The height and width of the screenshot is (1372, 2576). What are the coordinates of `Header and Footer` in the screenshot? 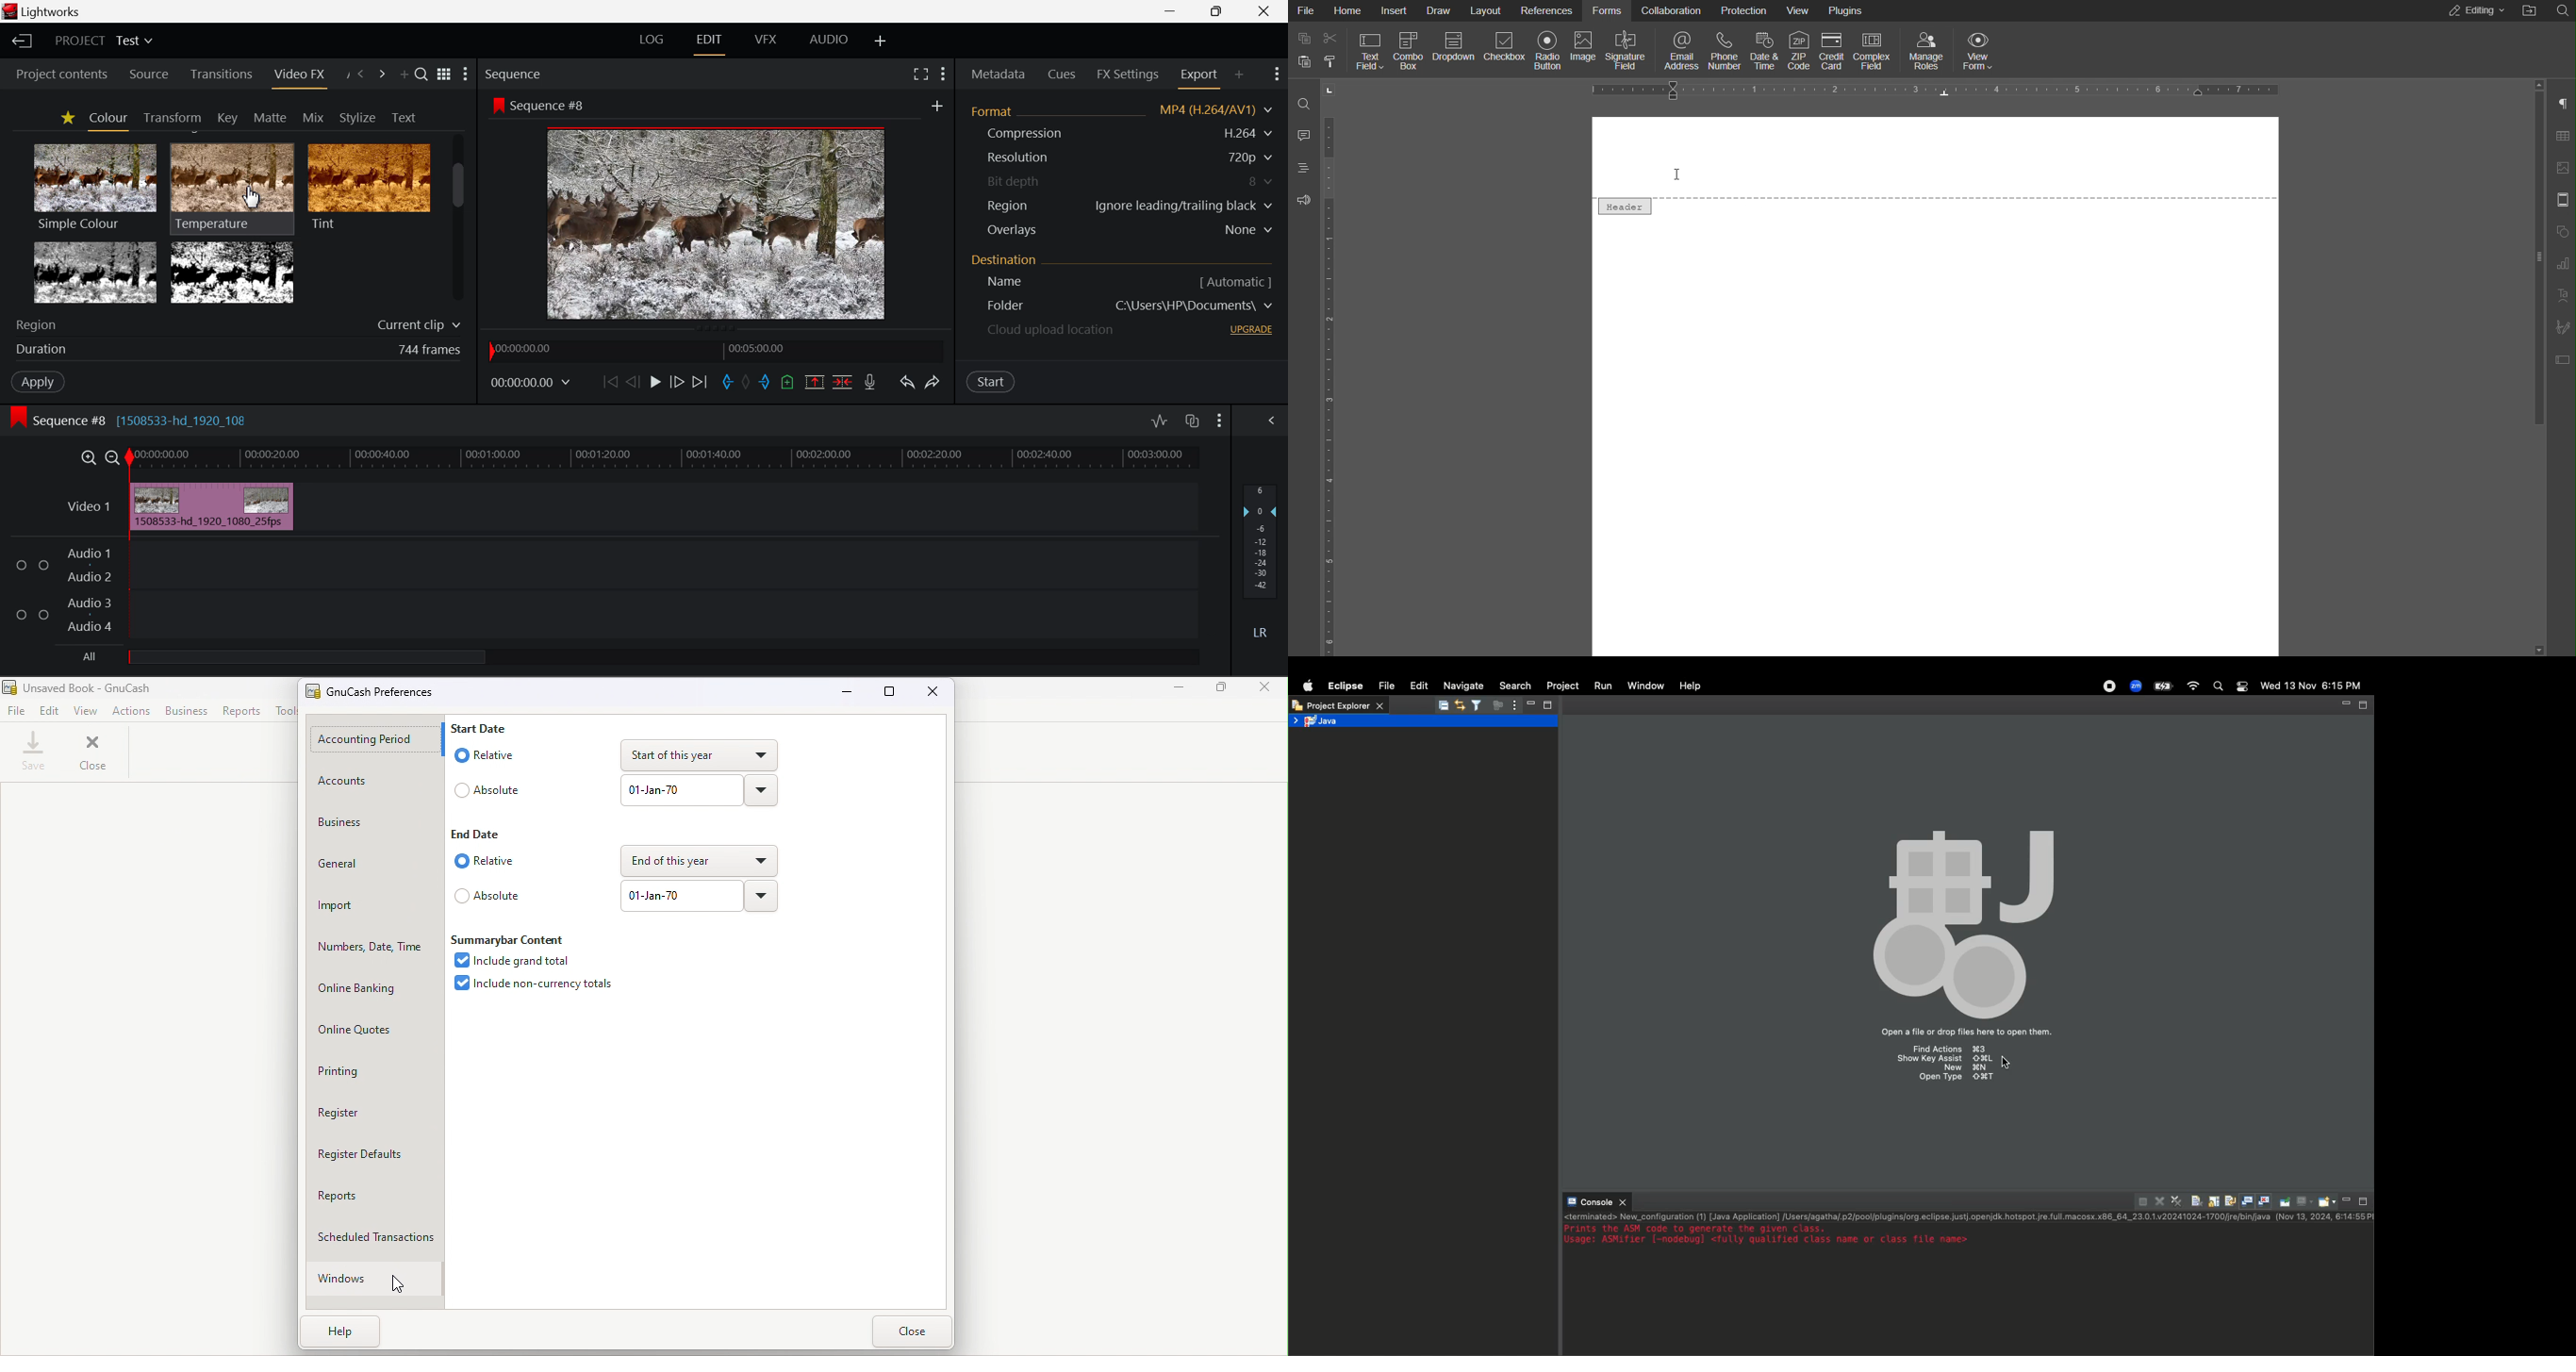 It's located at (2561, 201).